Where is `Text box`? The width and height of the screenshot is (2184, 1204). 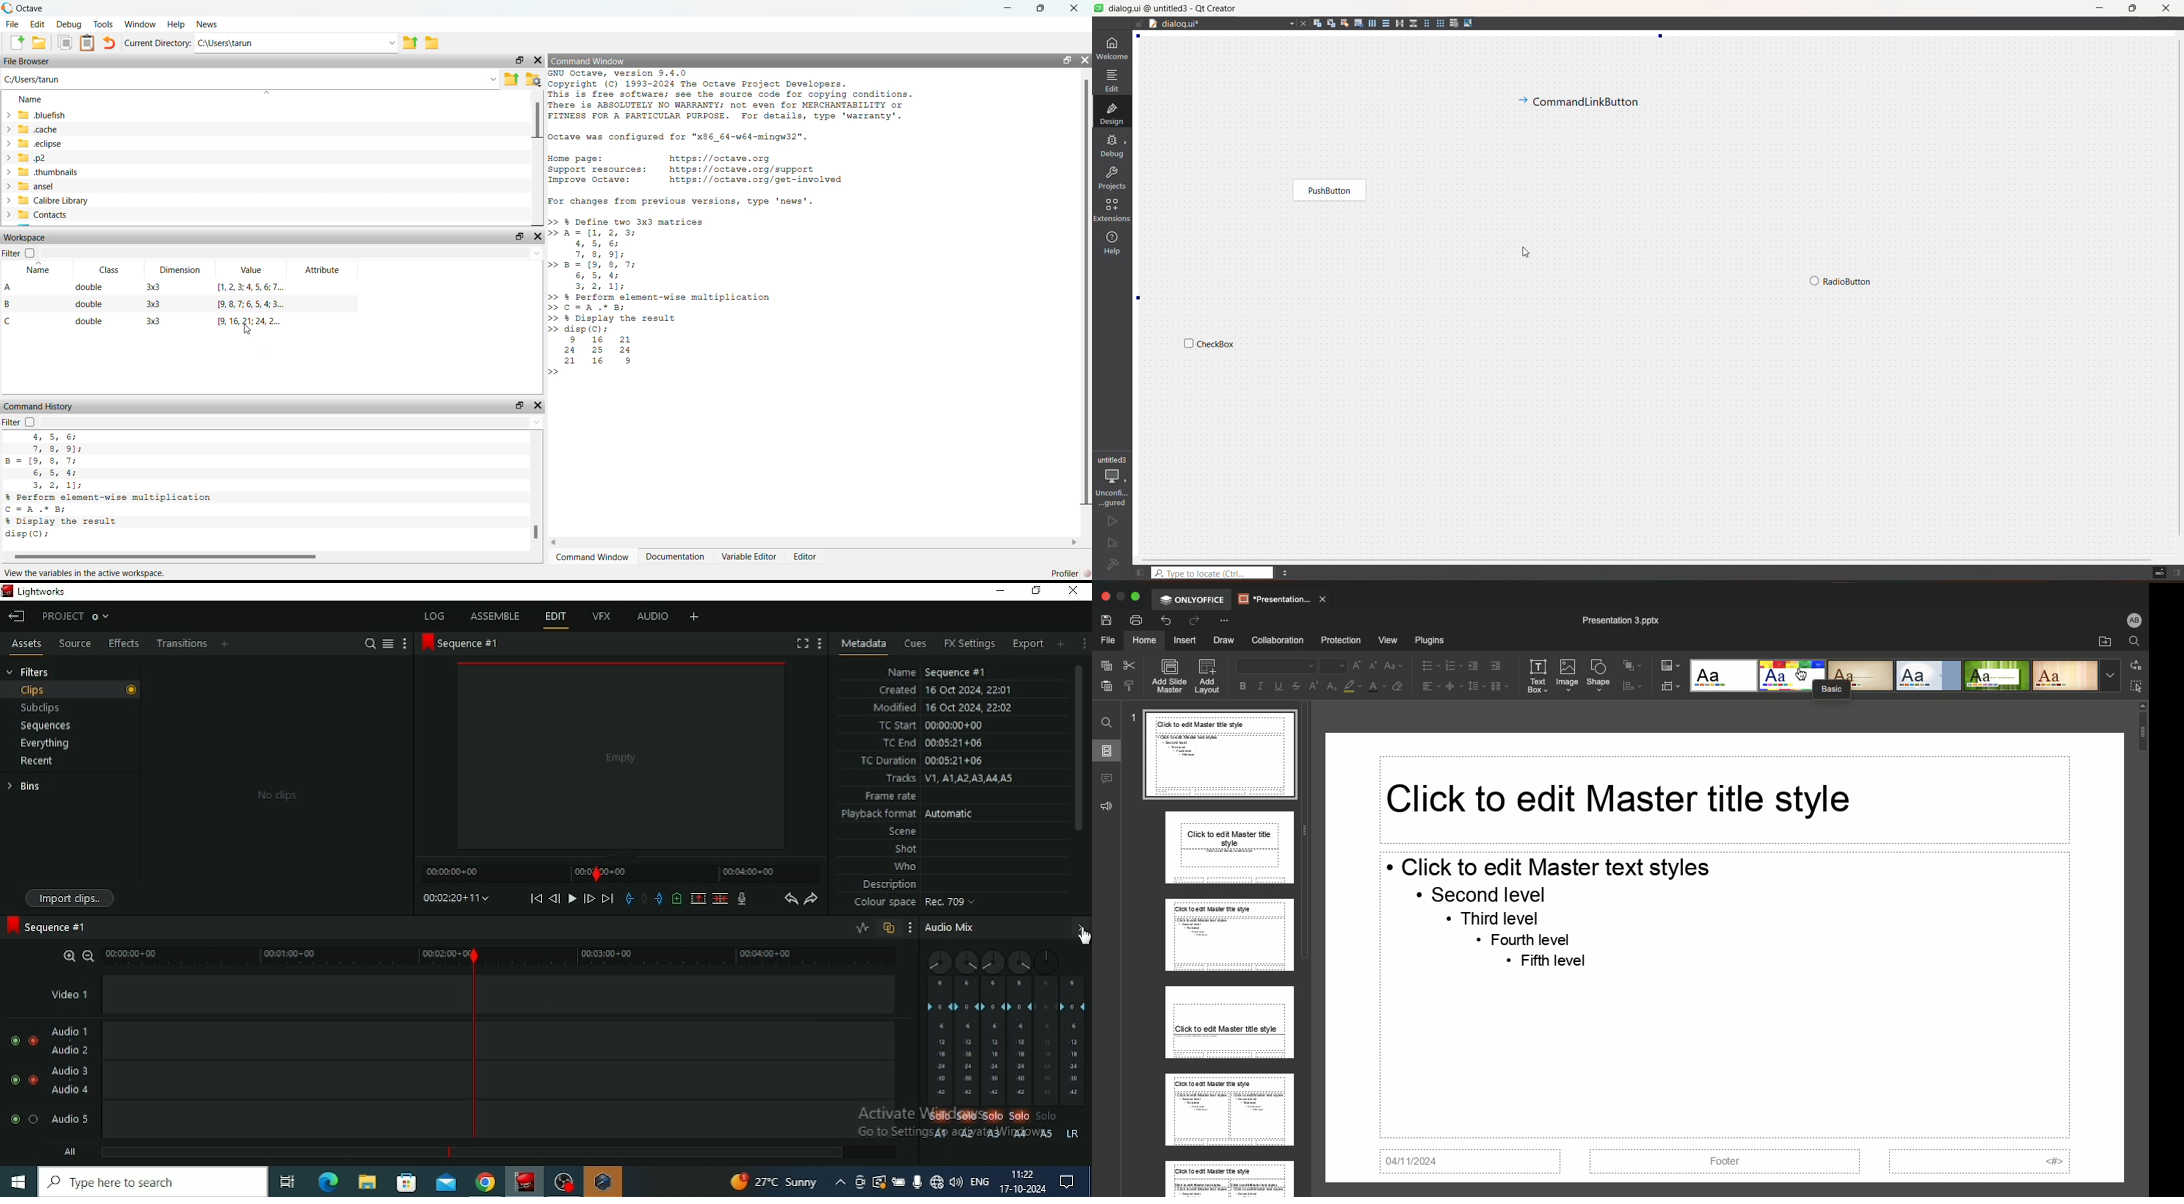
Text box is located at coordinates (1539, 676).